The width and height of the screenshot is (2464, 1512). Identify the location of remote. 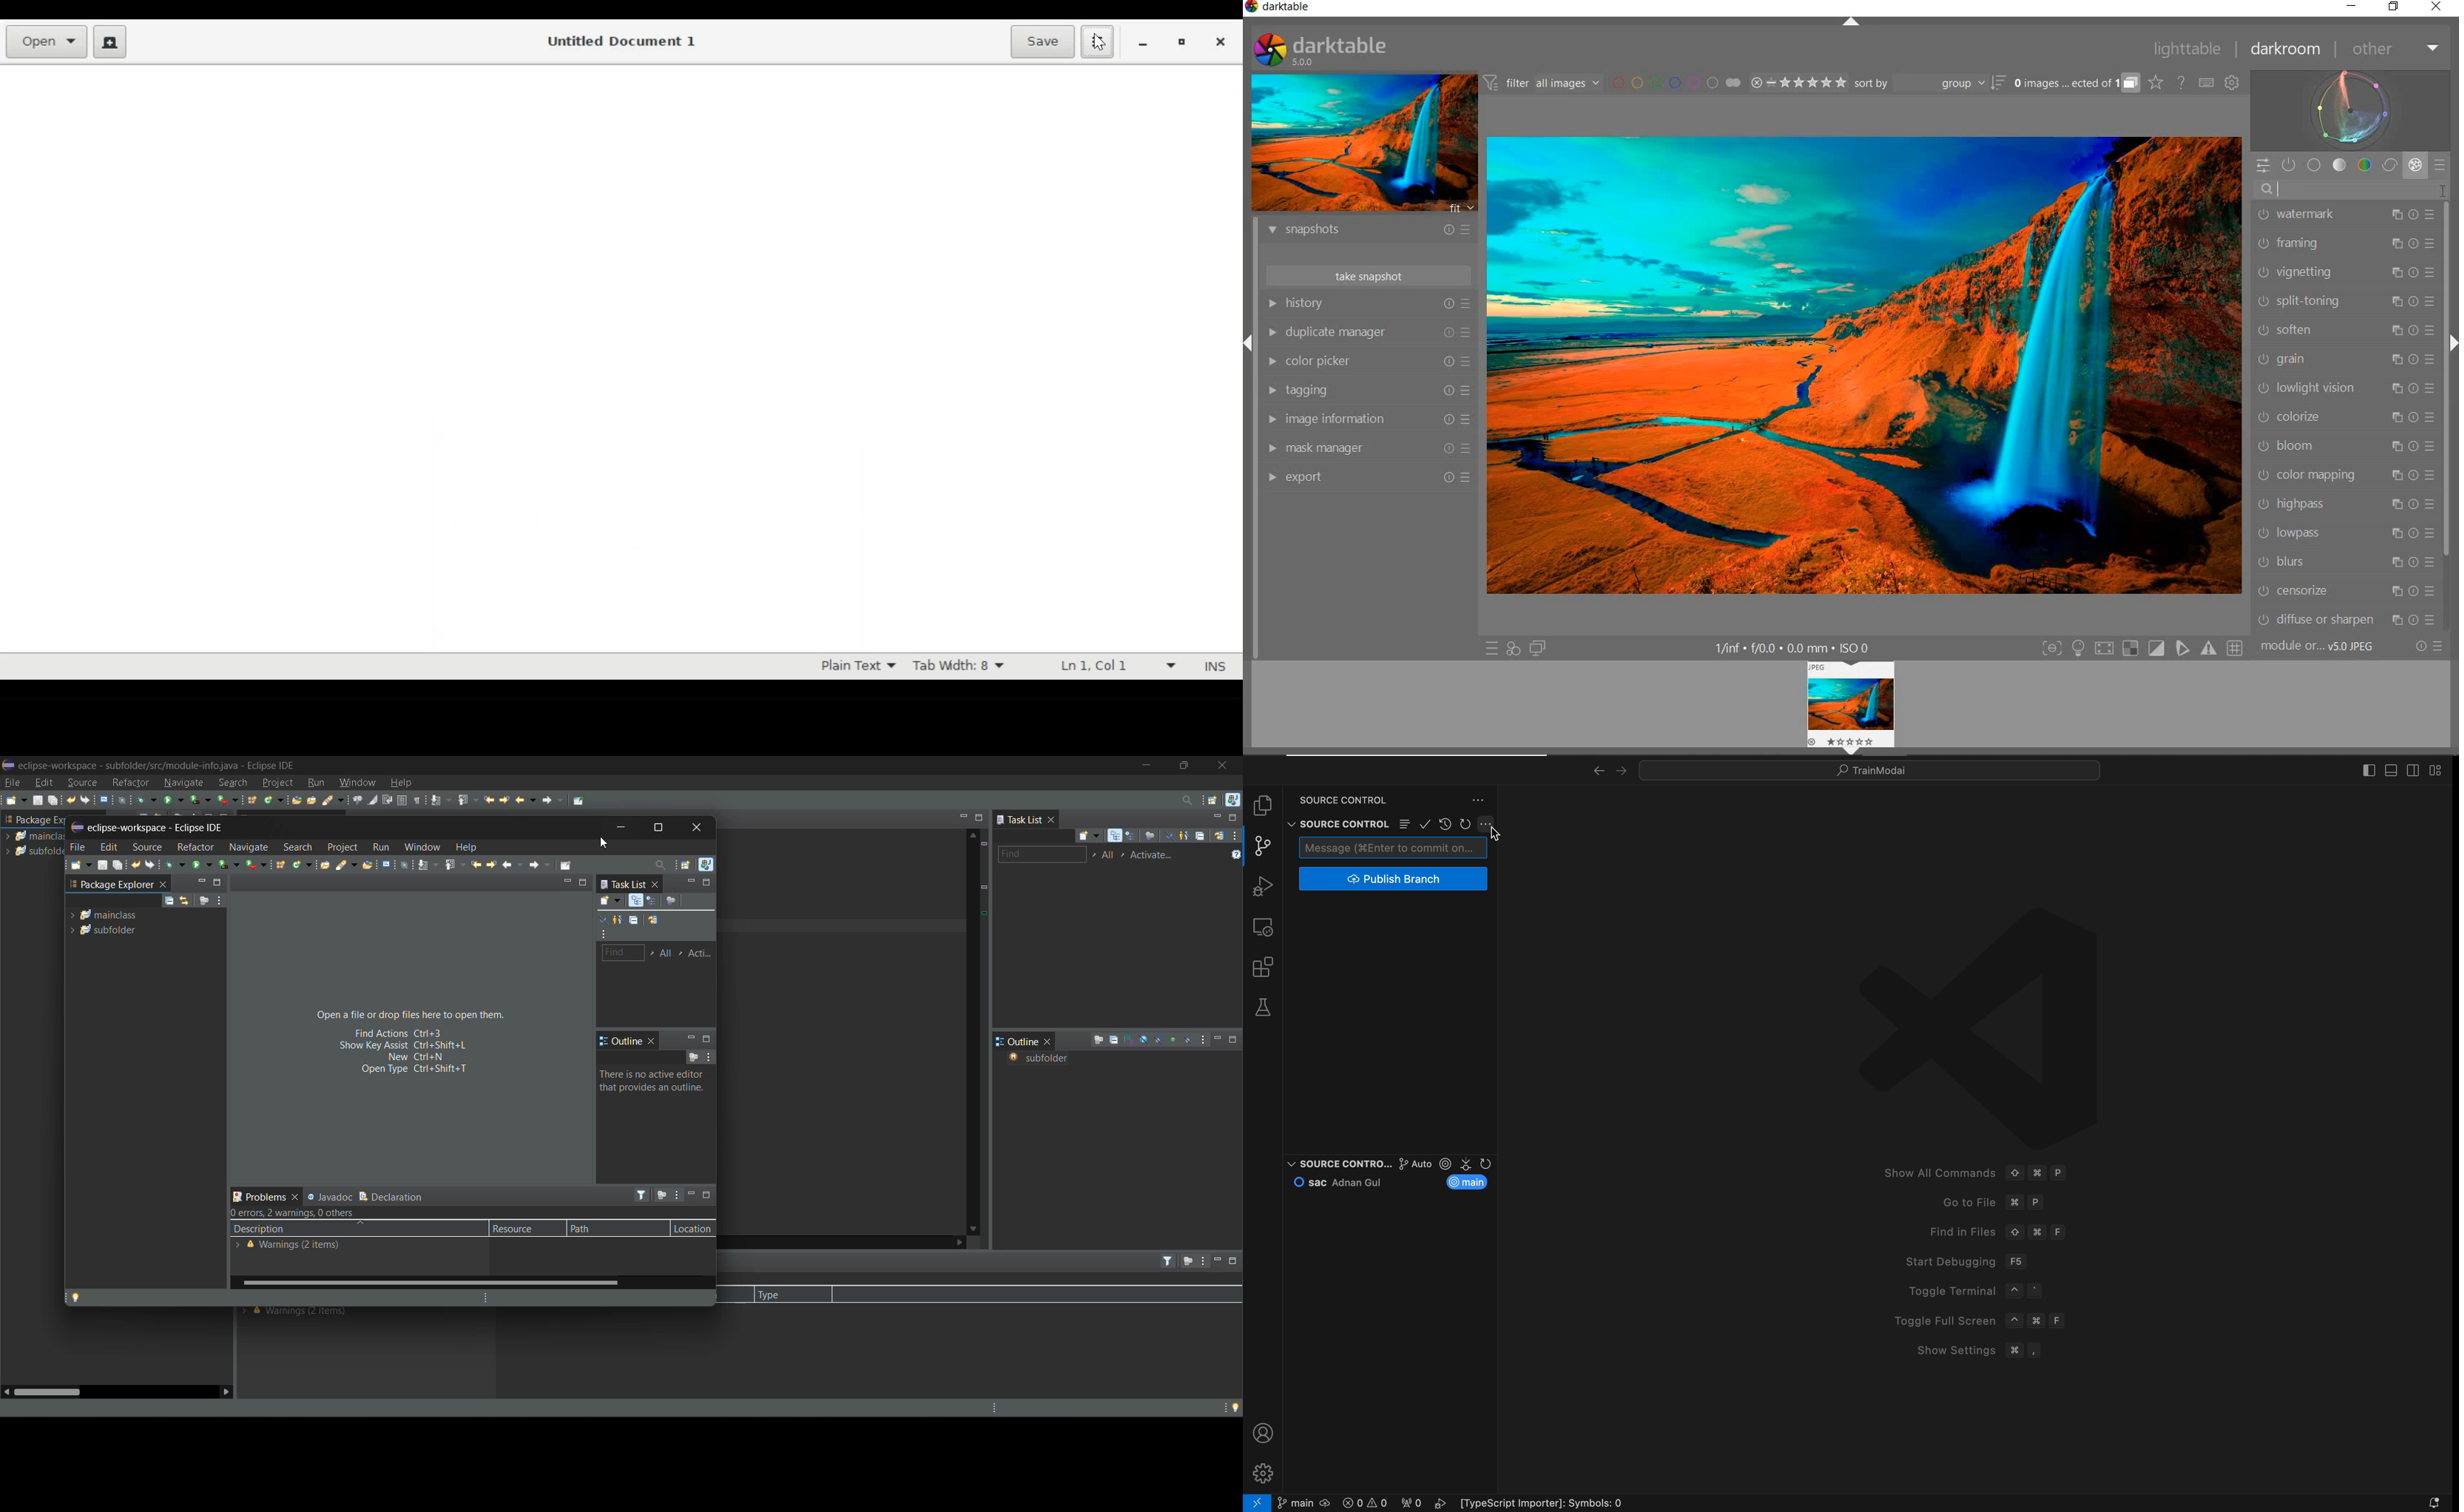
(1266, 926).